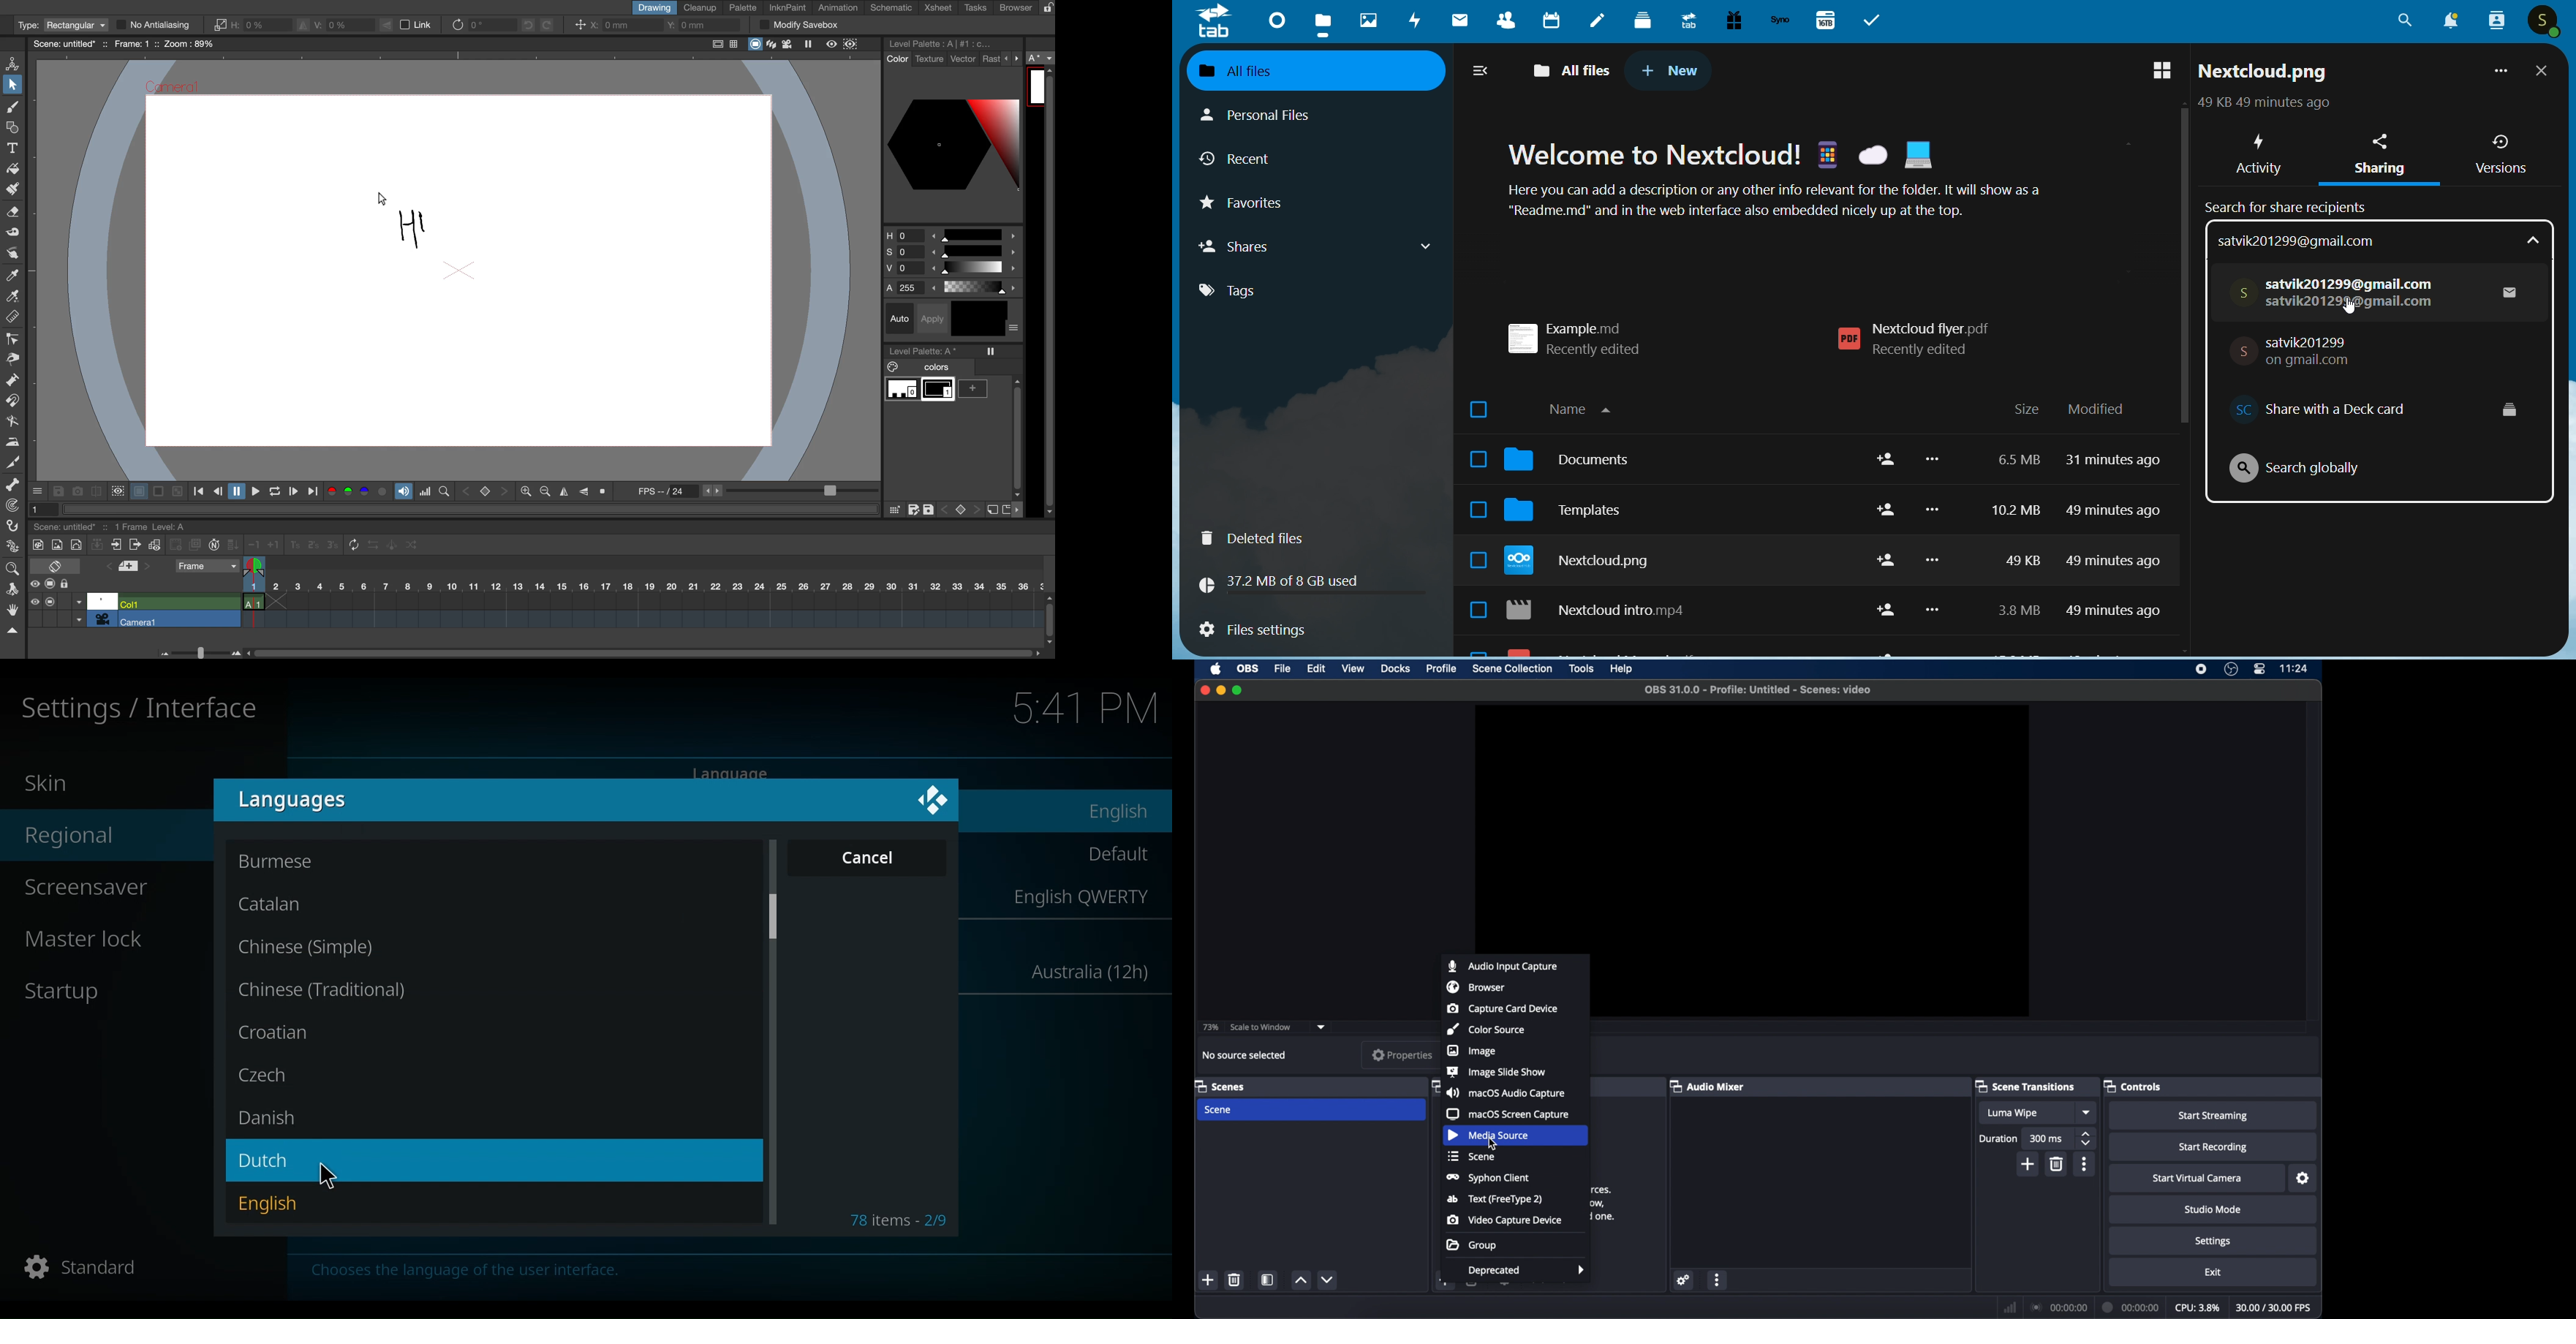 The image size is (2576, 1344). I want to click on luma wipe, so click(2012, 1114).